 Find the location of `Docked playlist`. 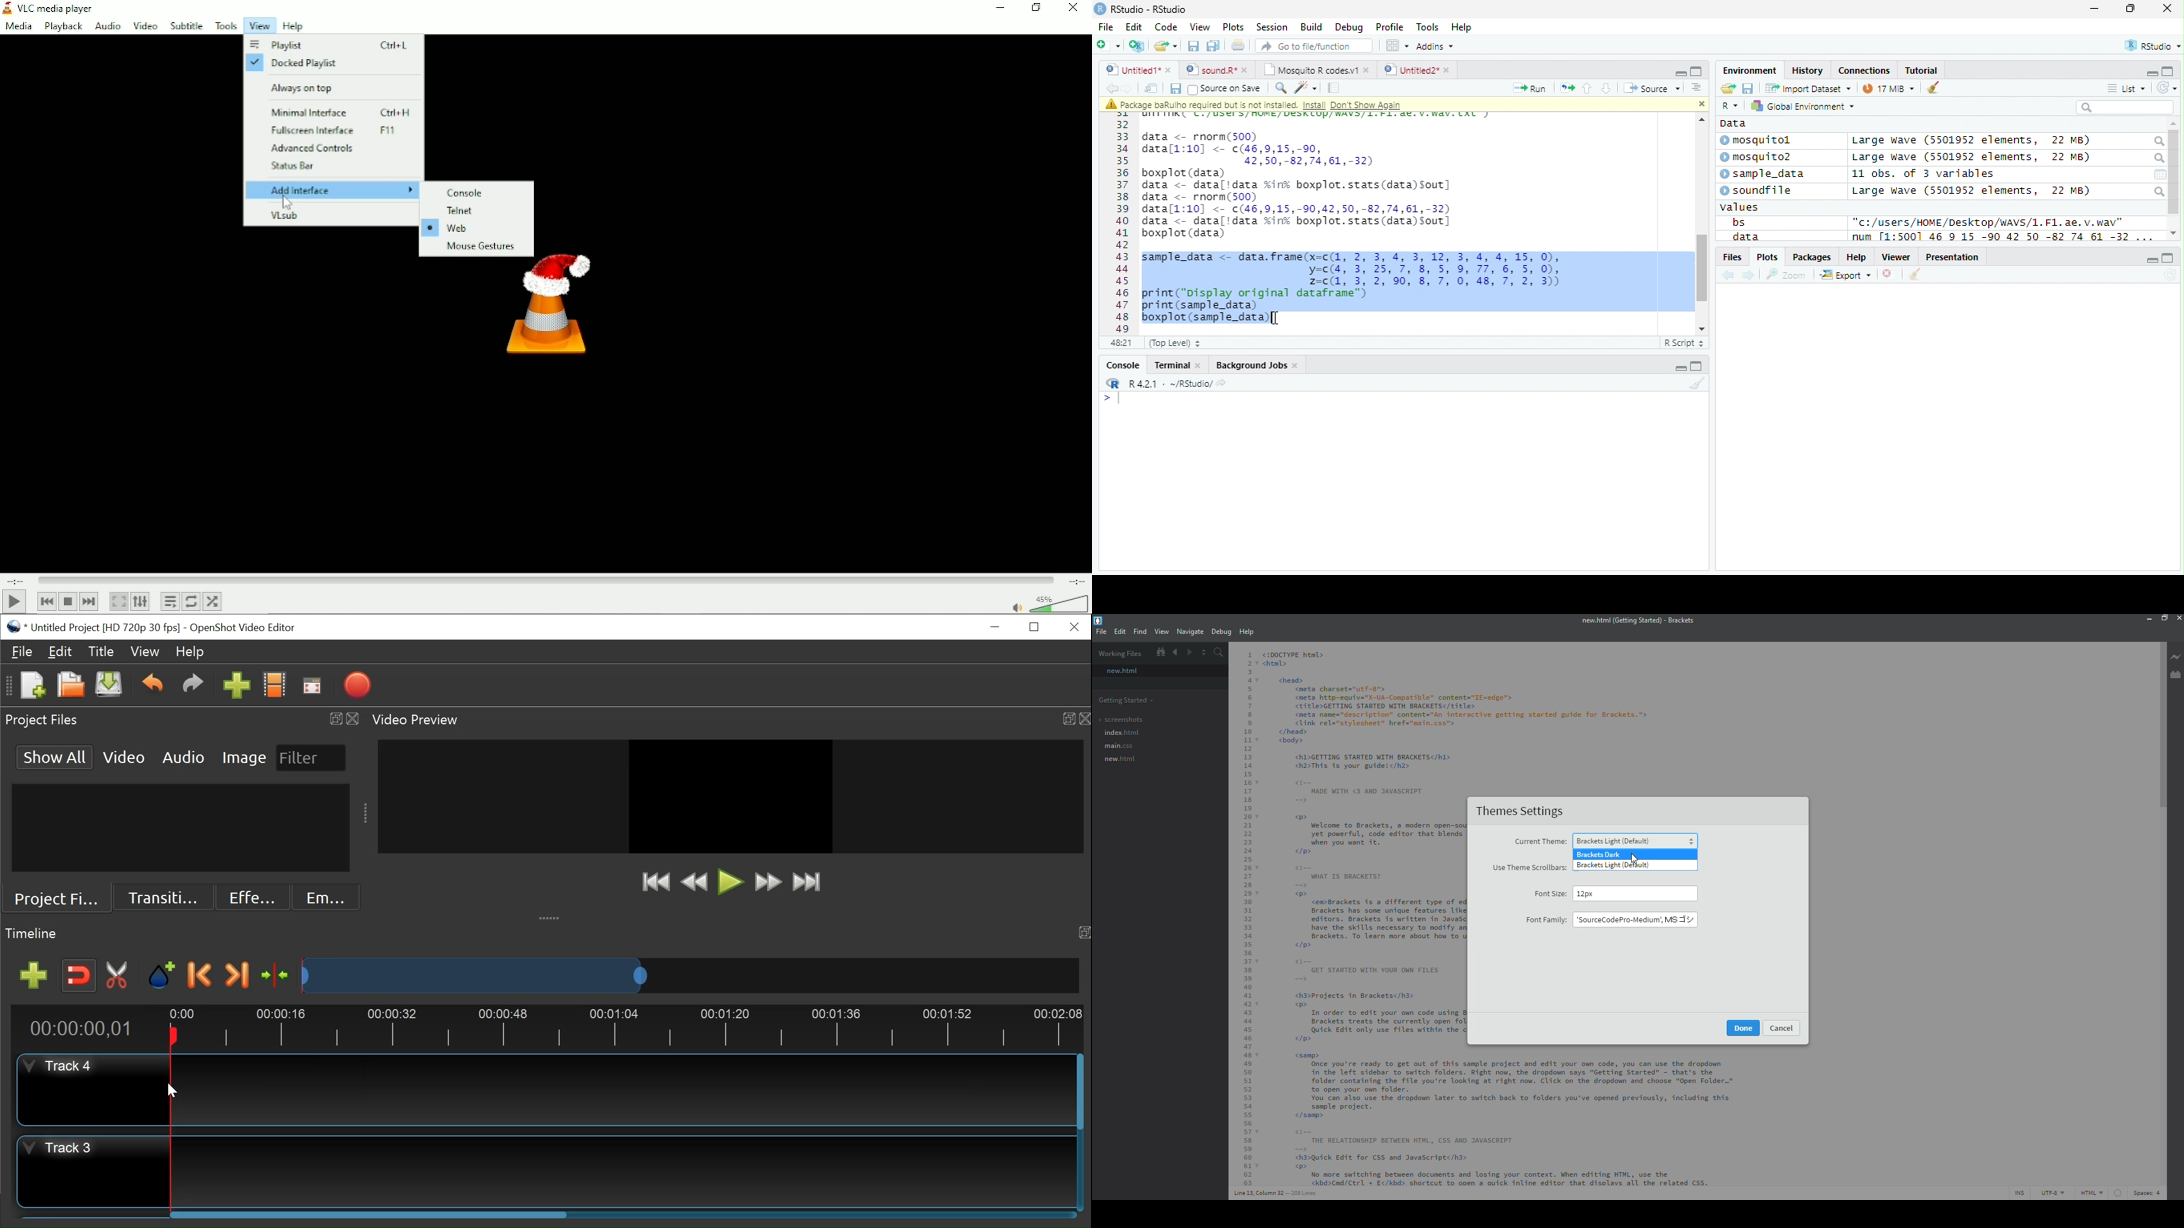

Docked playlist is located at coordinates (296, 64).